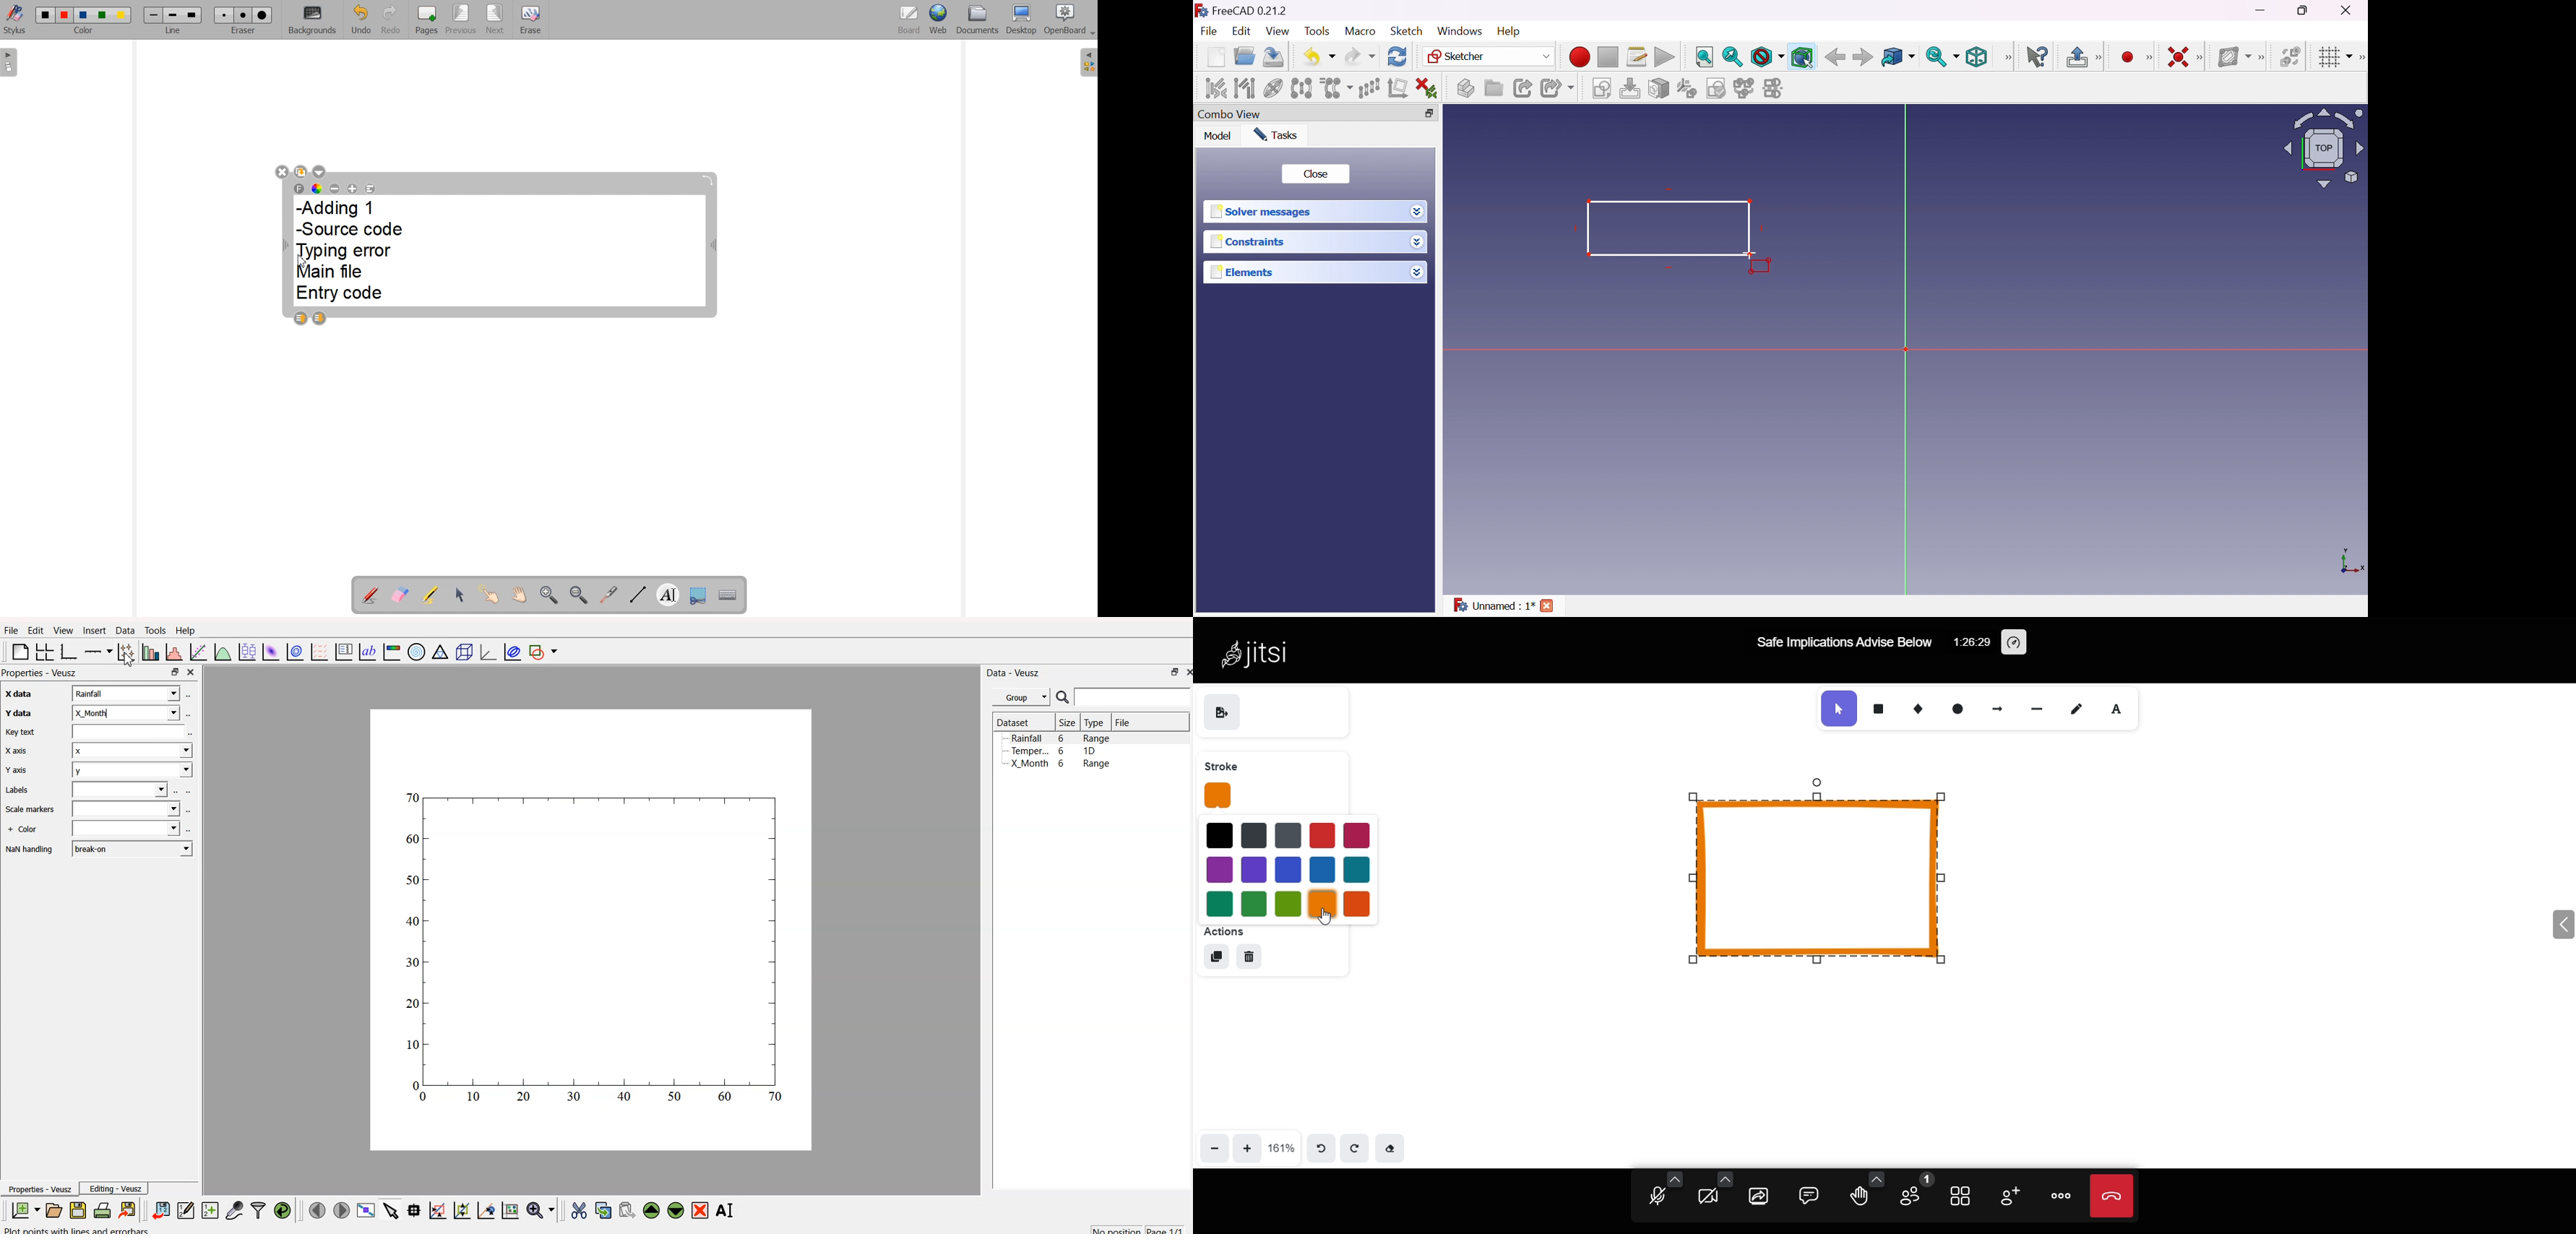 Image resolution: width=2576 pixels, height=1260 pixels. What do you see at coordinates (1732, 57) in the screenshot?
I see `Fit selection` at bounding box center [1732, 57].